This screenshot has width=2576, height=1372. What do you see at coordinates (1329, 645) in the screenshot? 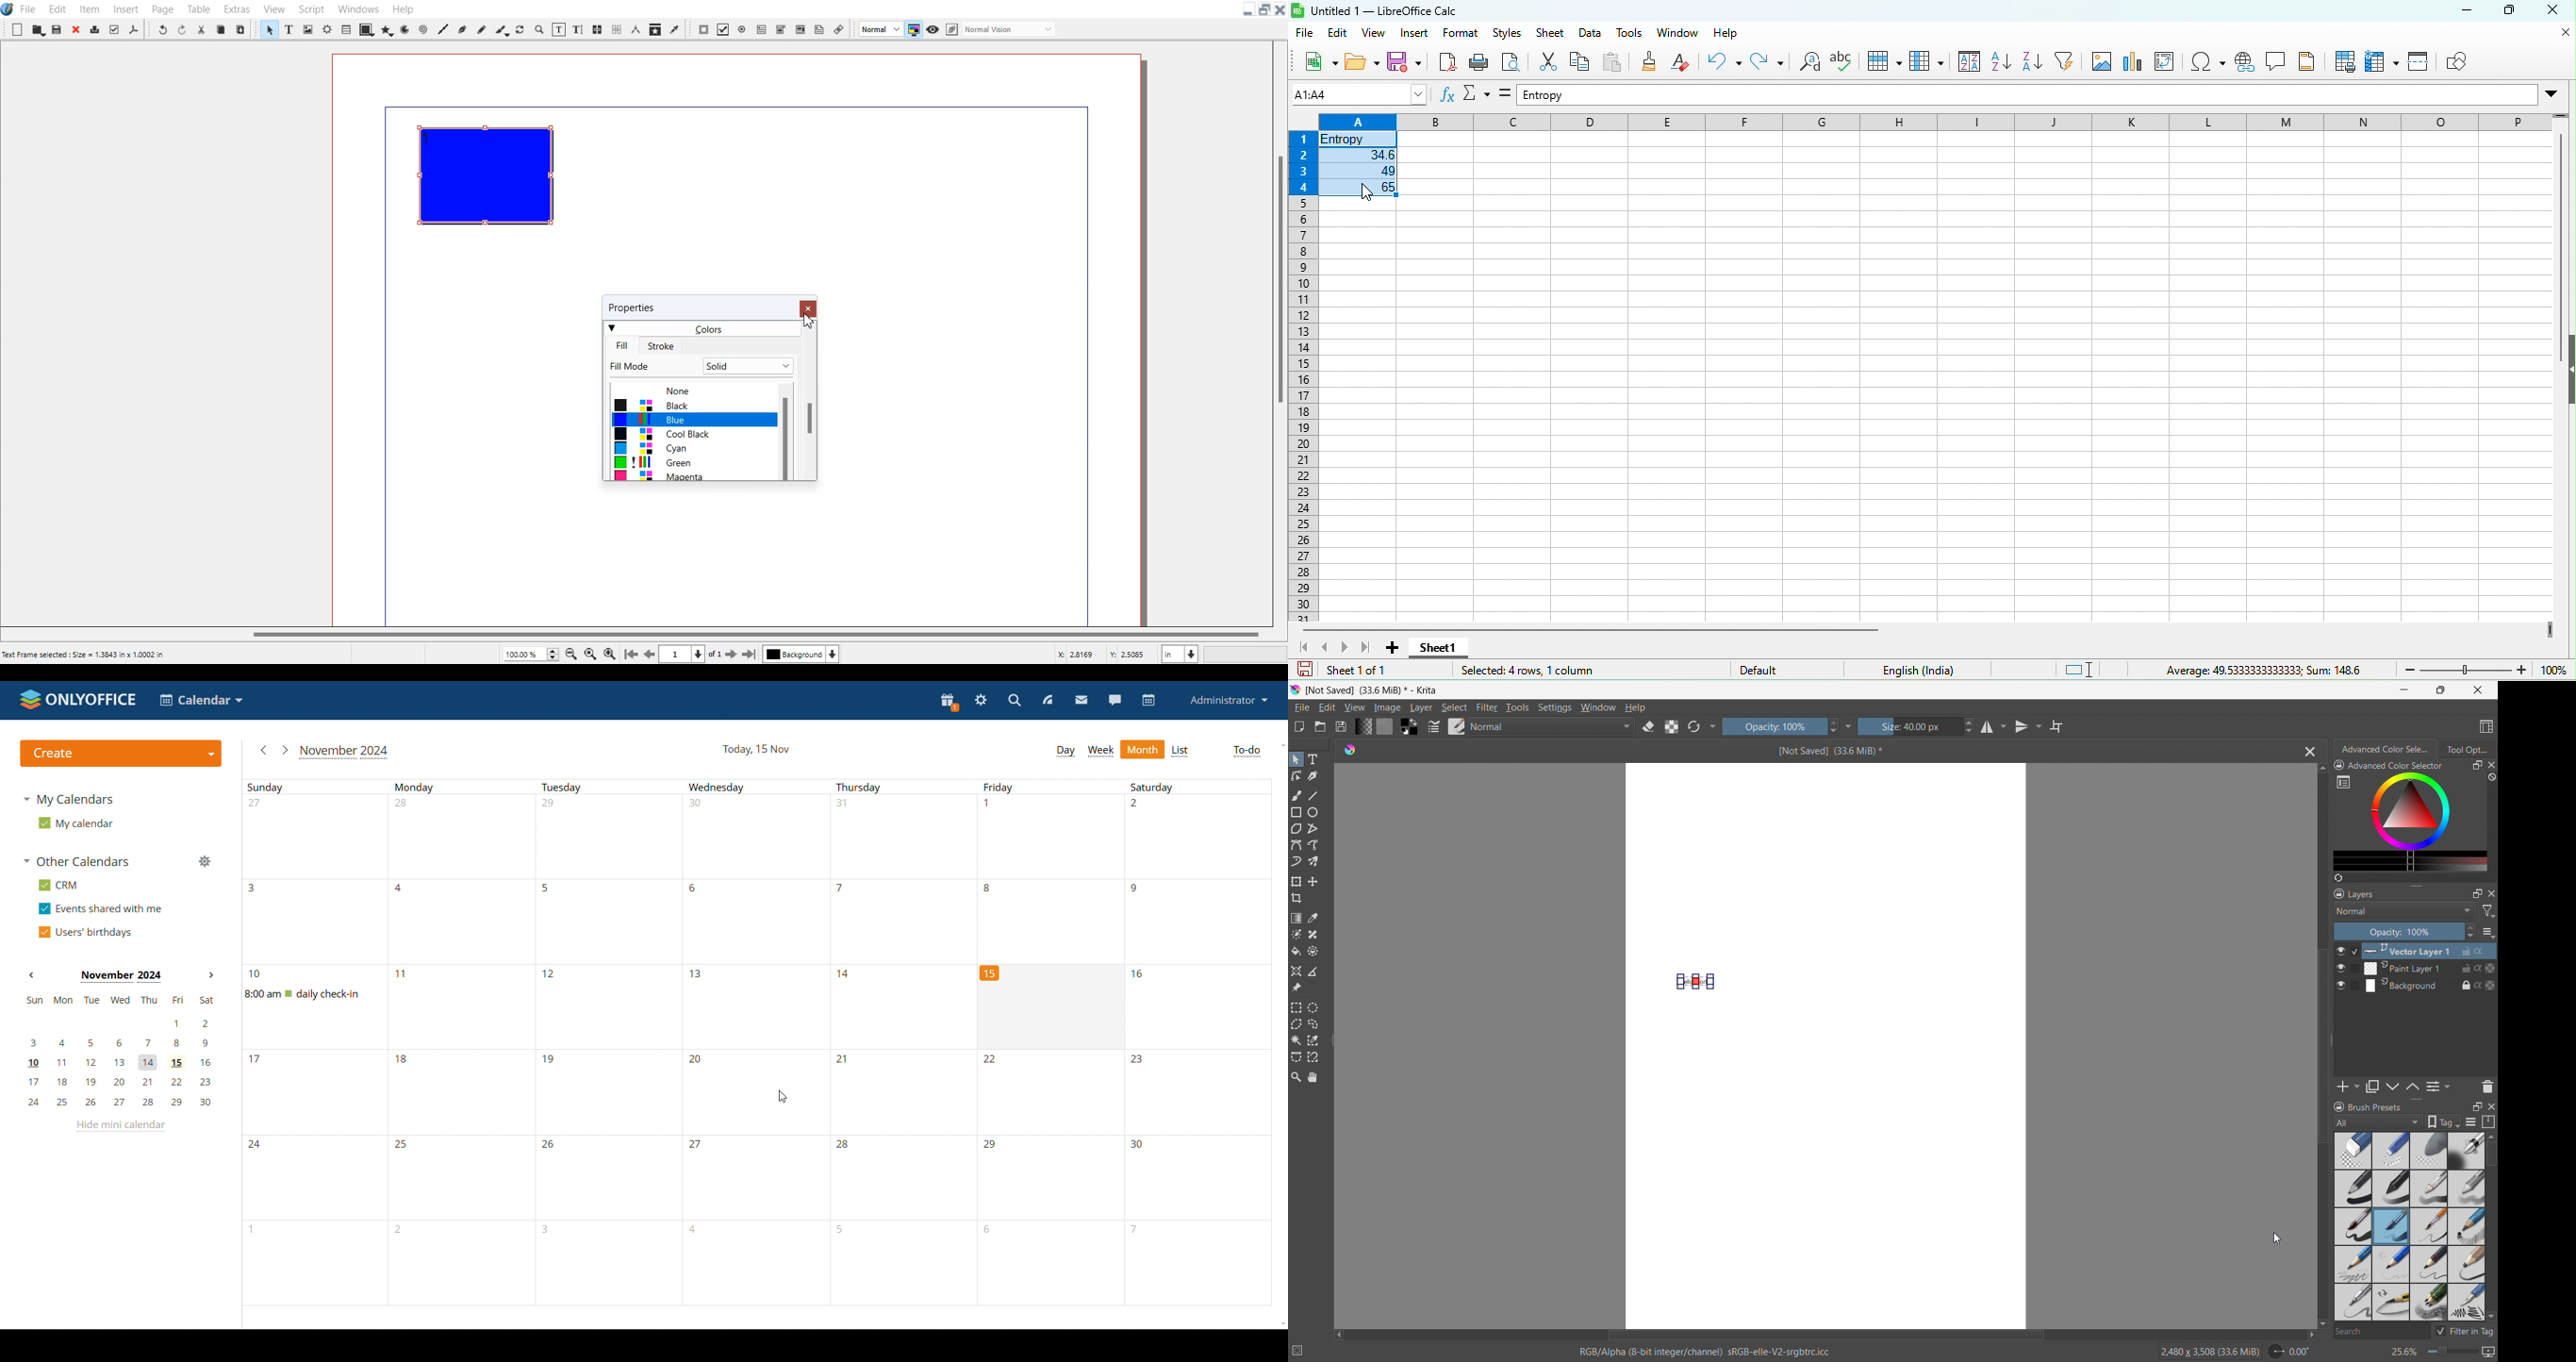
I see `scroll to previous sheet` at bounding box center [1329, 645].